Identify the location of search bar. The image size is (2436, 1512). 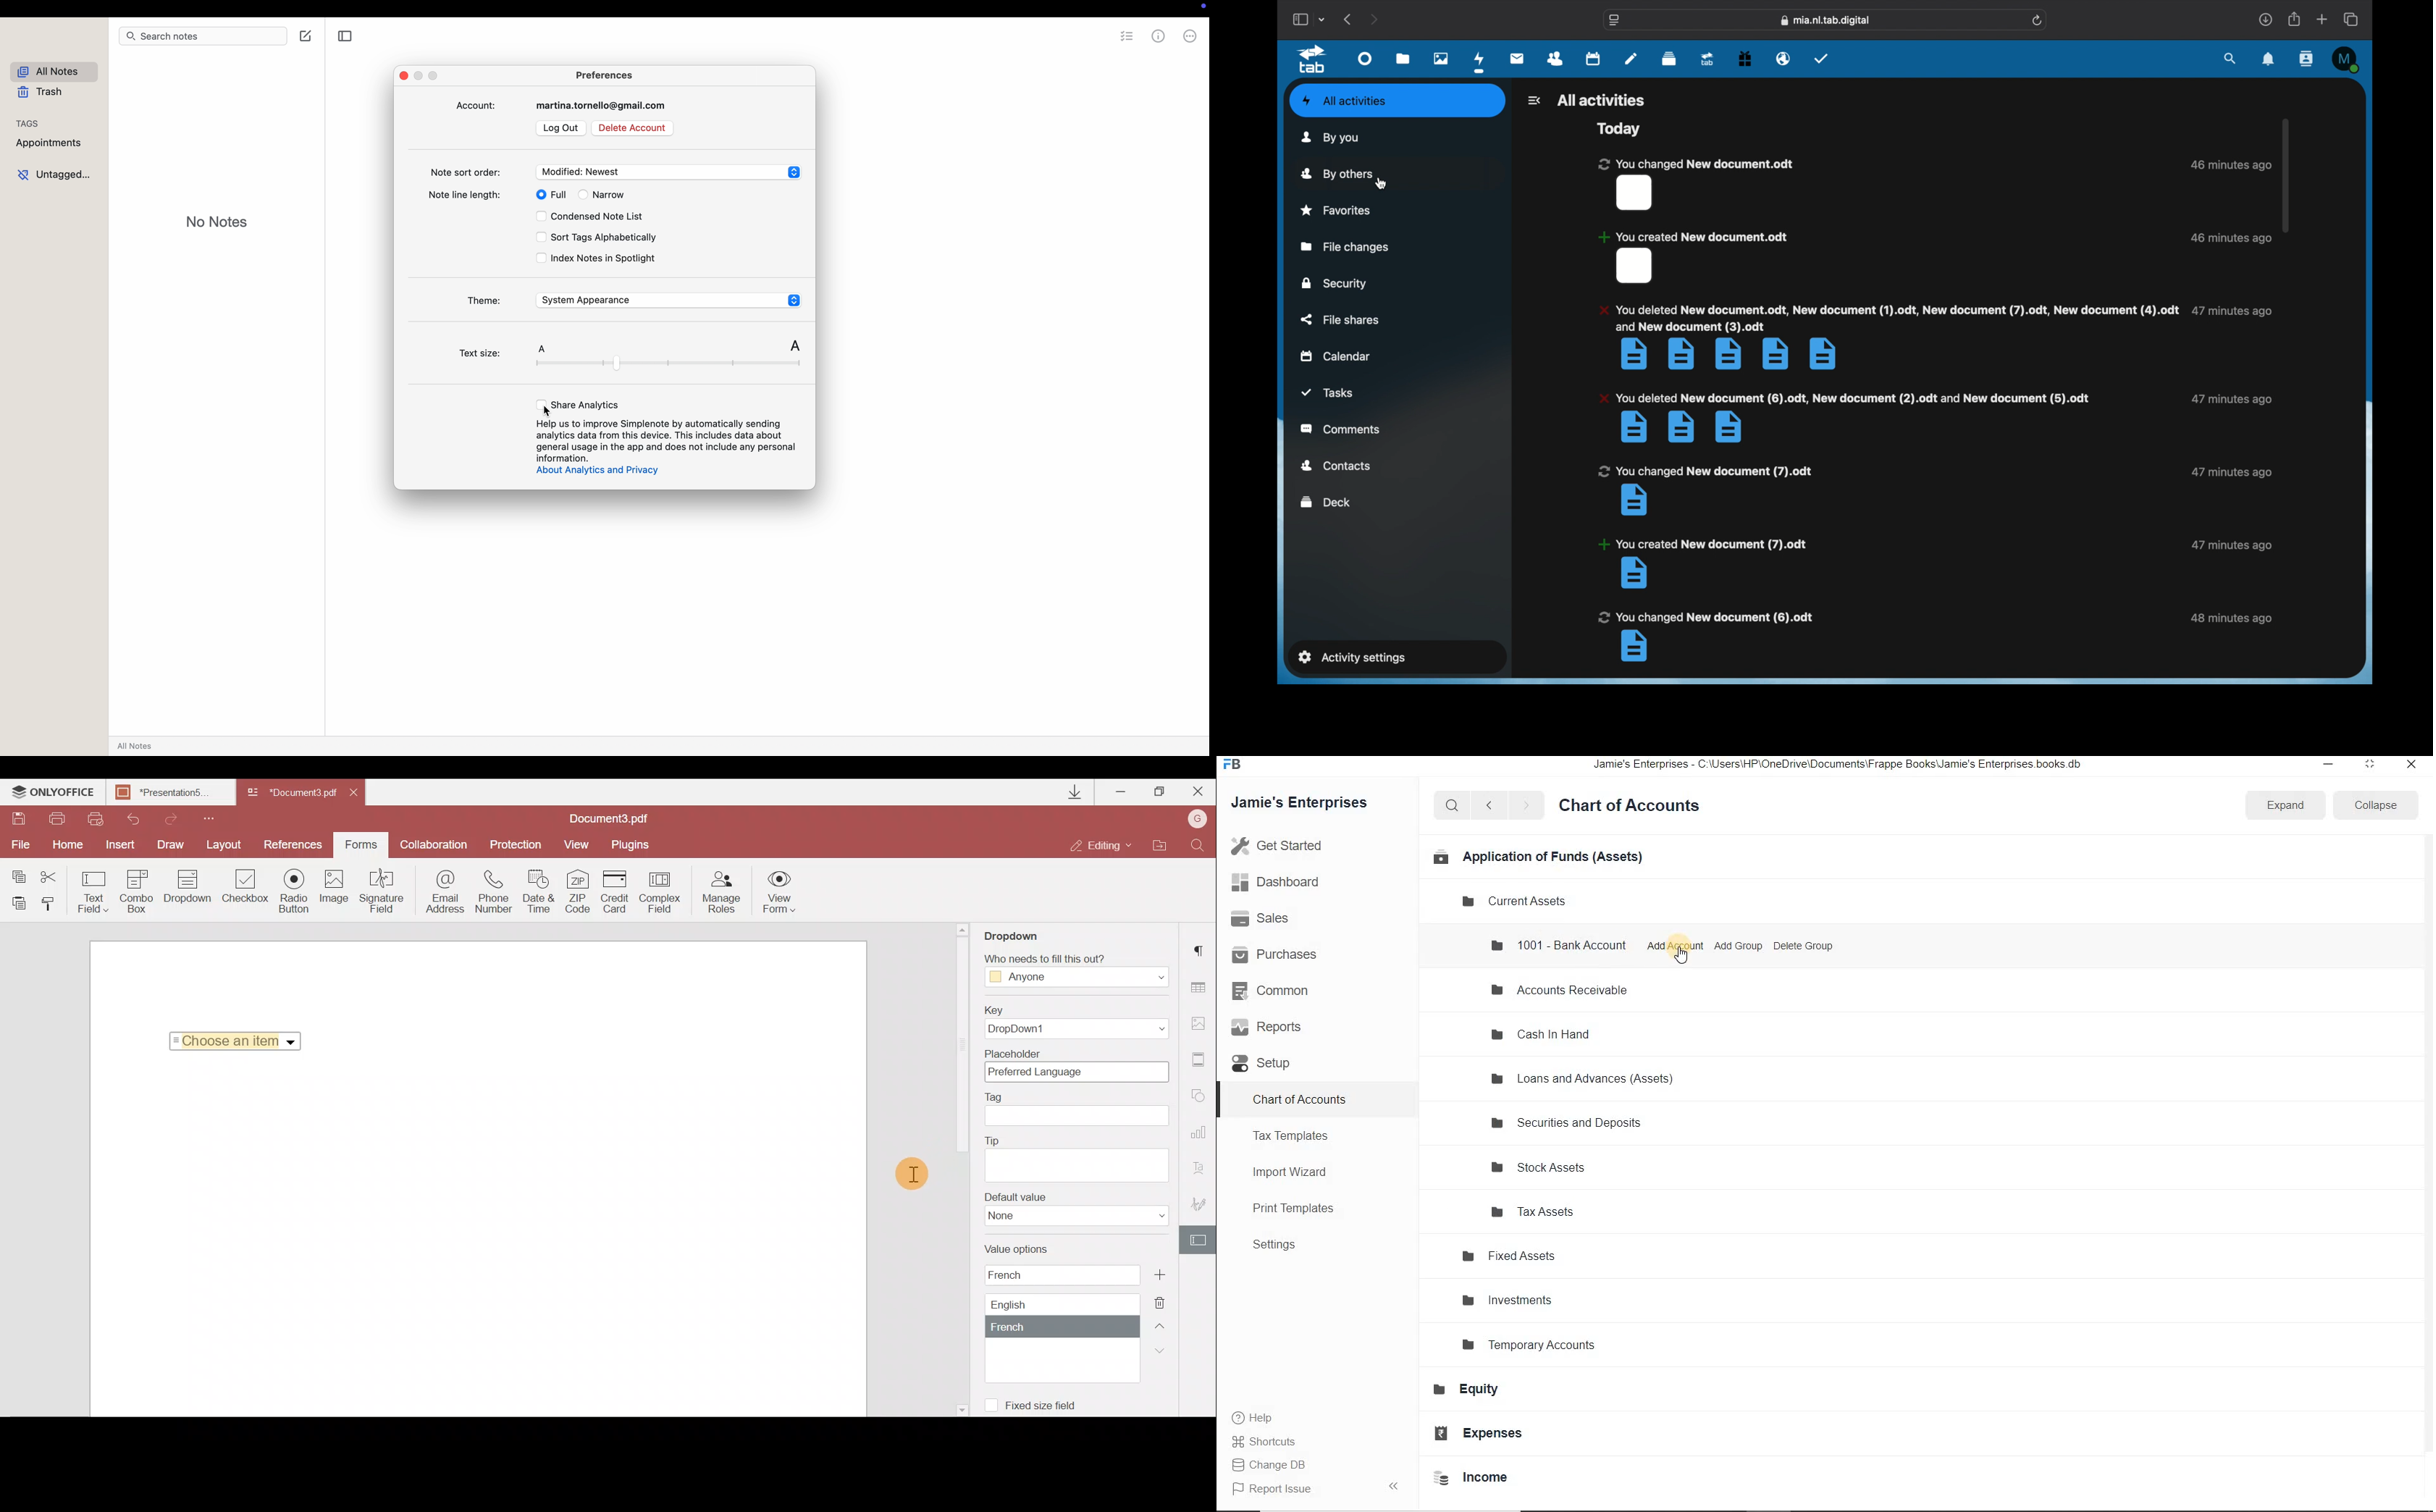
(203, 37).